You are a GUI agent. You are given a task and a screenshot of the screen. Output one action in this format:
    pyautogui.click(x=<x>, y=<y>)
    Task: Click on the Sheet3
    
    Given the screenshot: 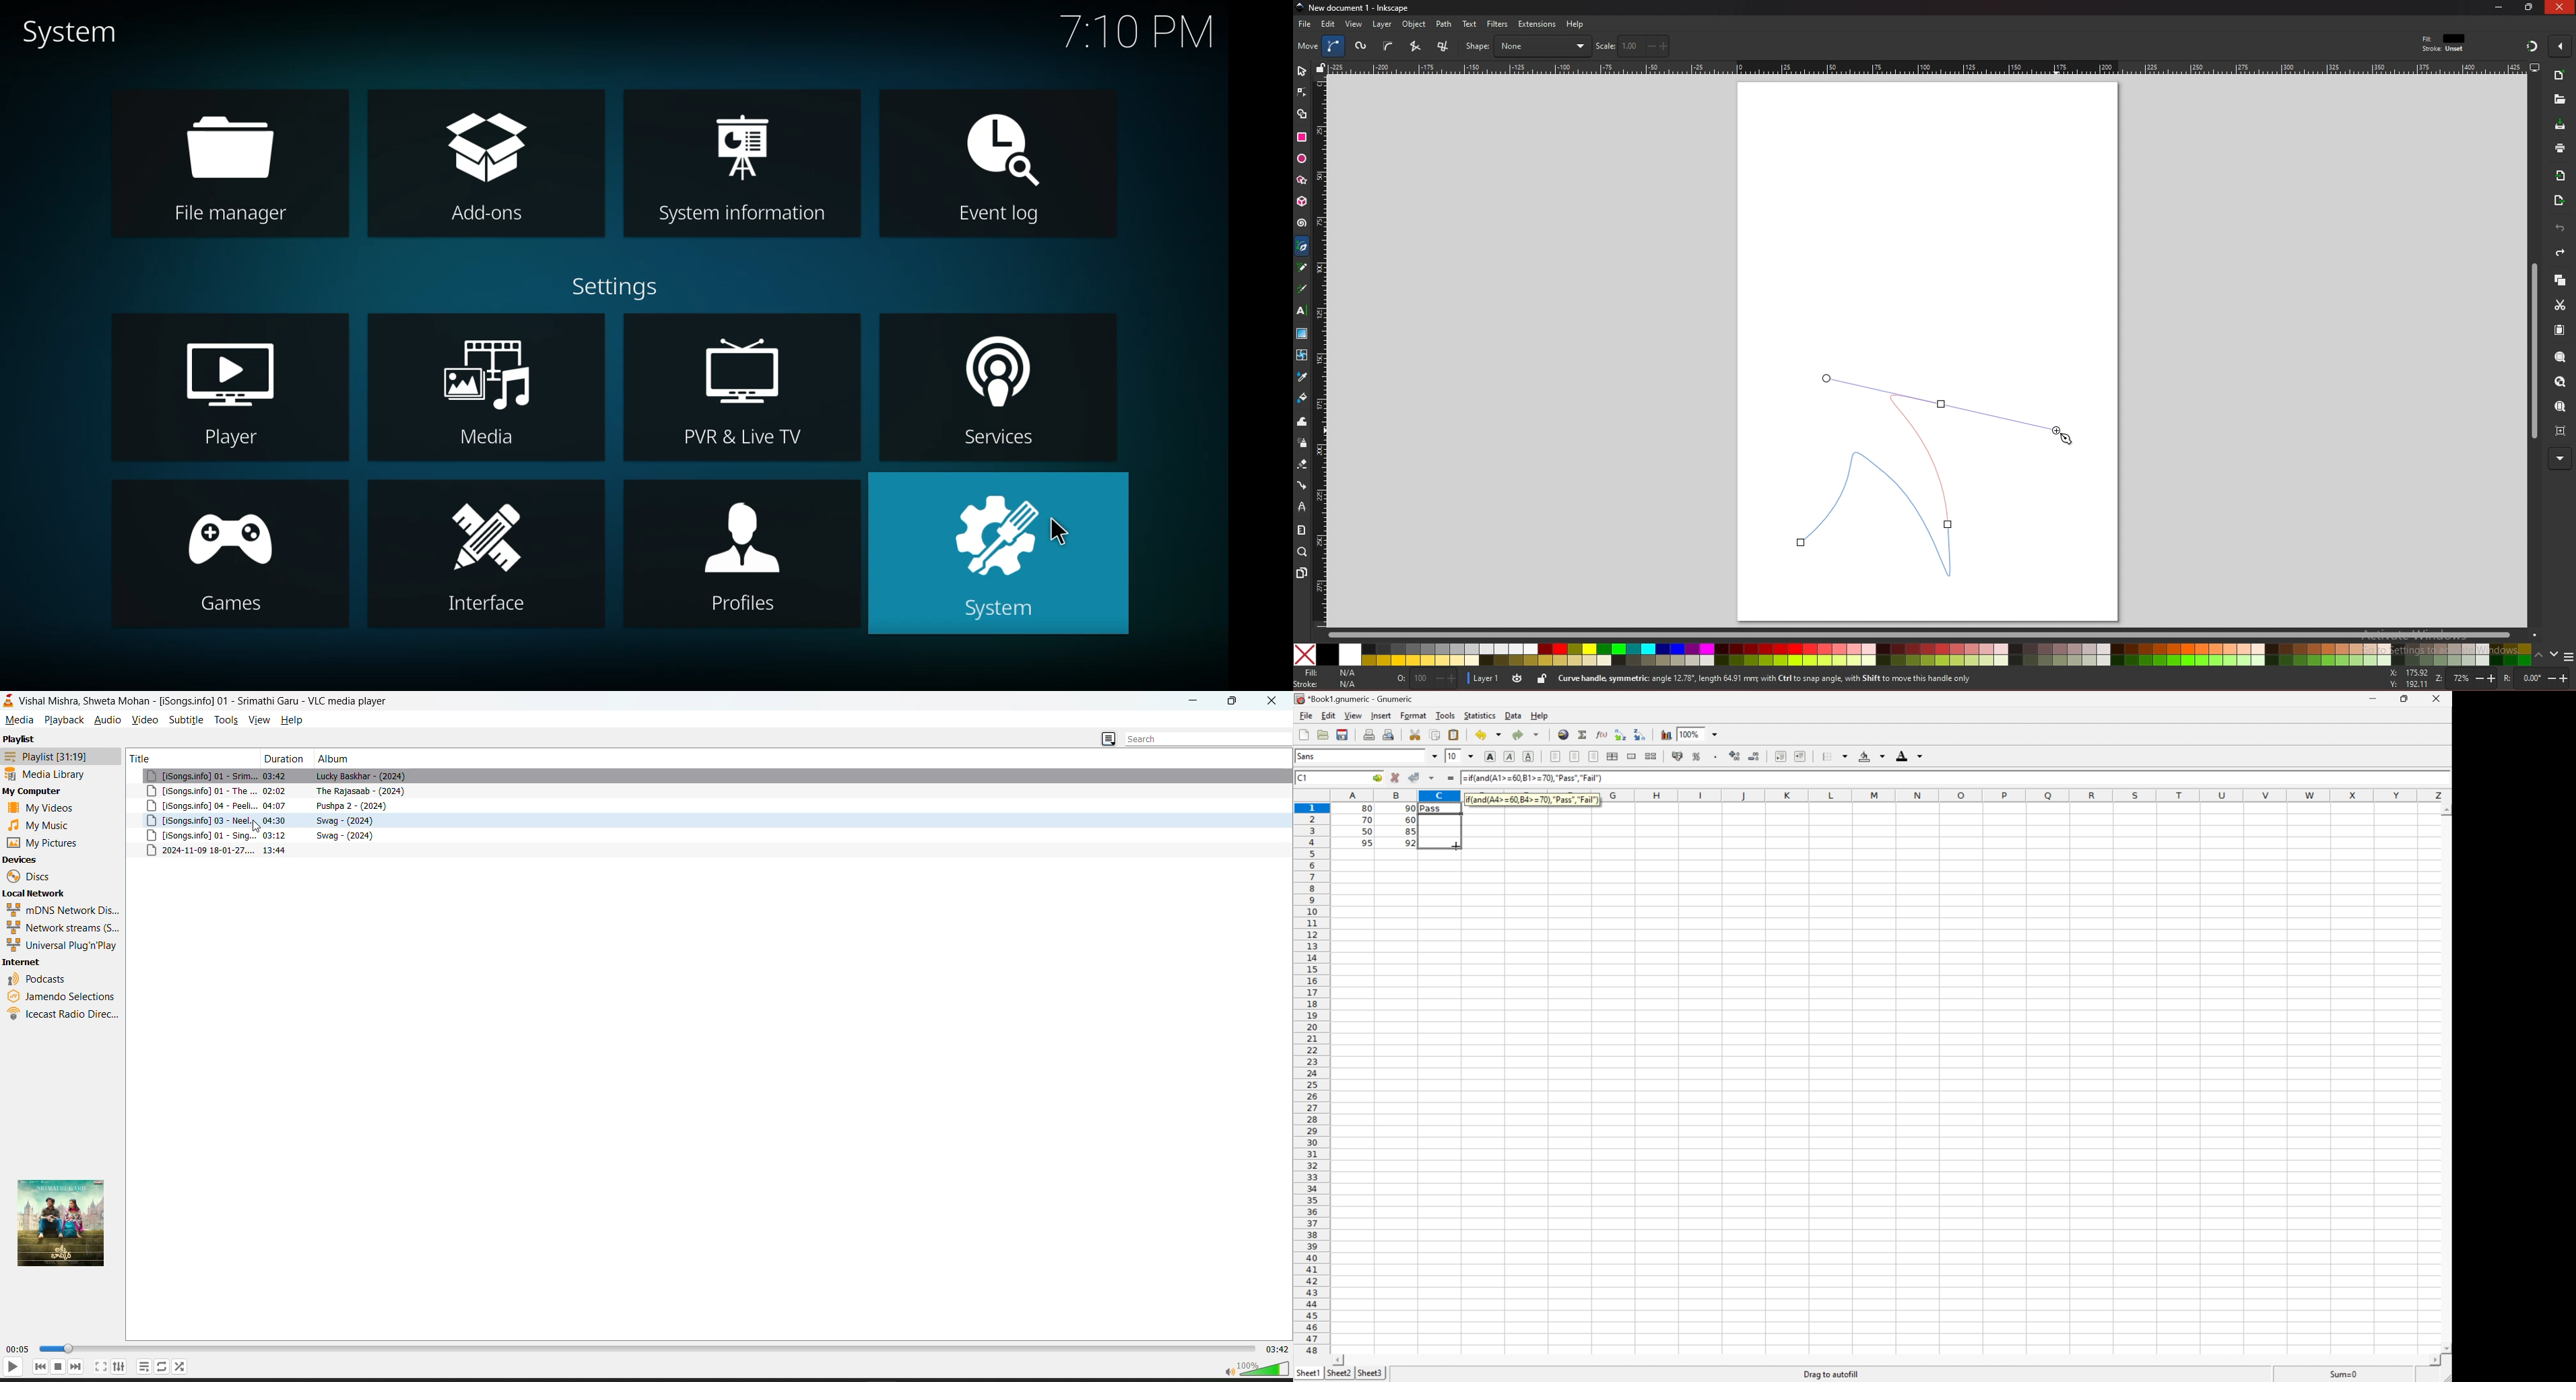 What is the action you would take?
    pyautogui.click(x=1370, y=1372)
    